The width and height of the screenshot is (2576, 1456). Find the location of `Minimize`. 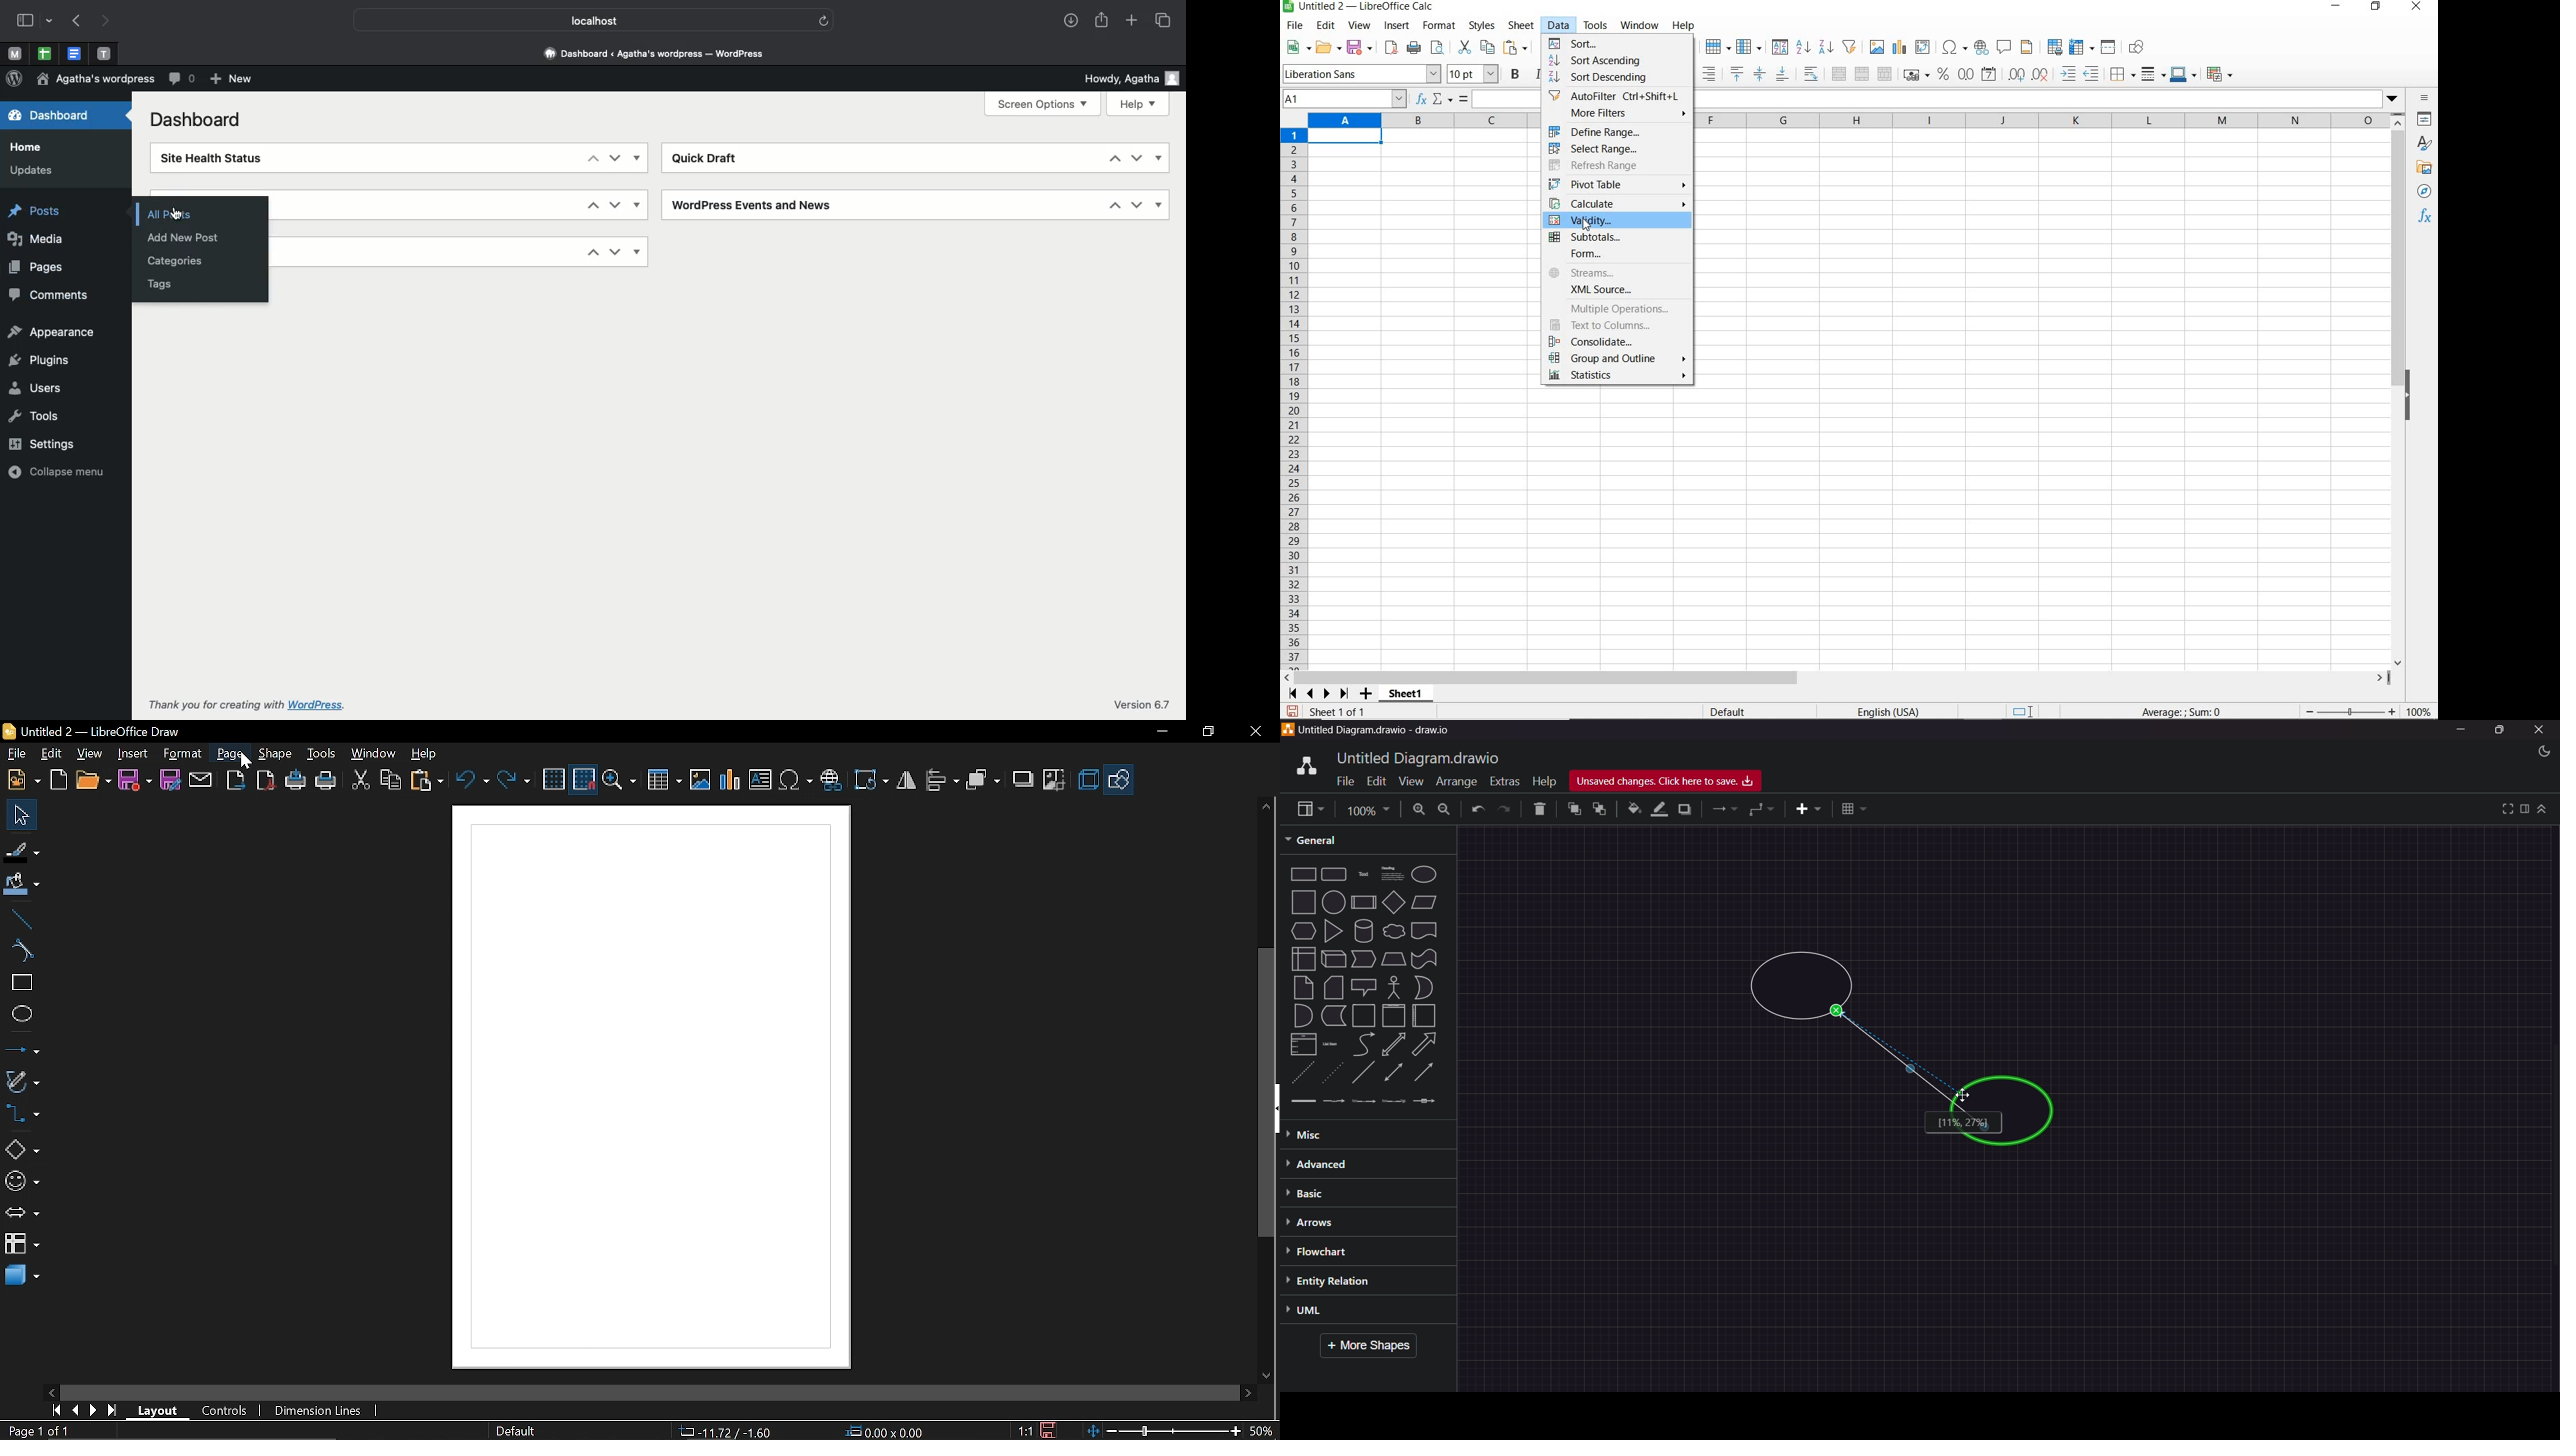

Minimize is located at coordinates (2465, 731).